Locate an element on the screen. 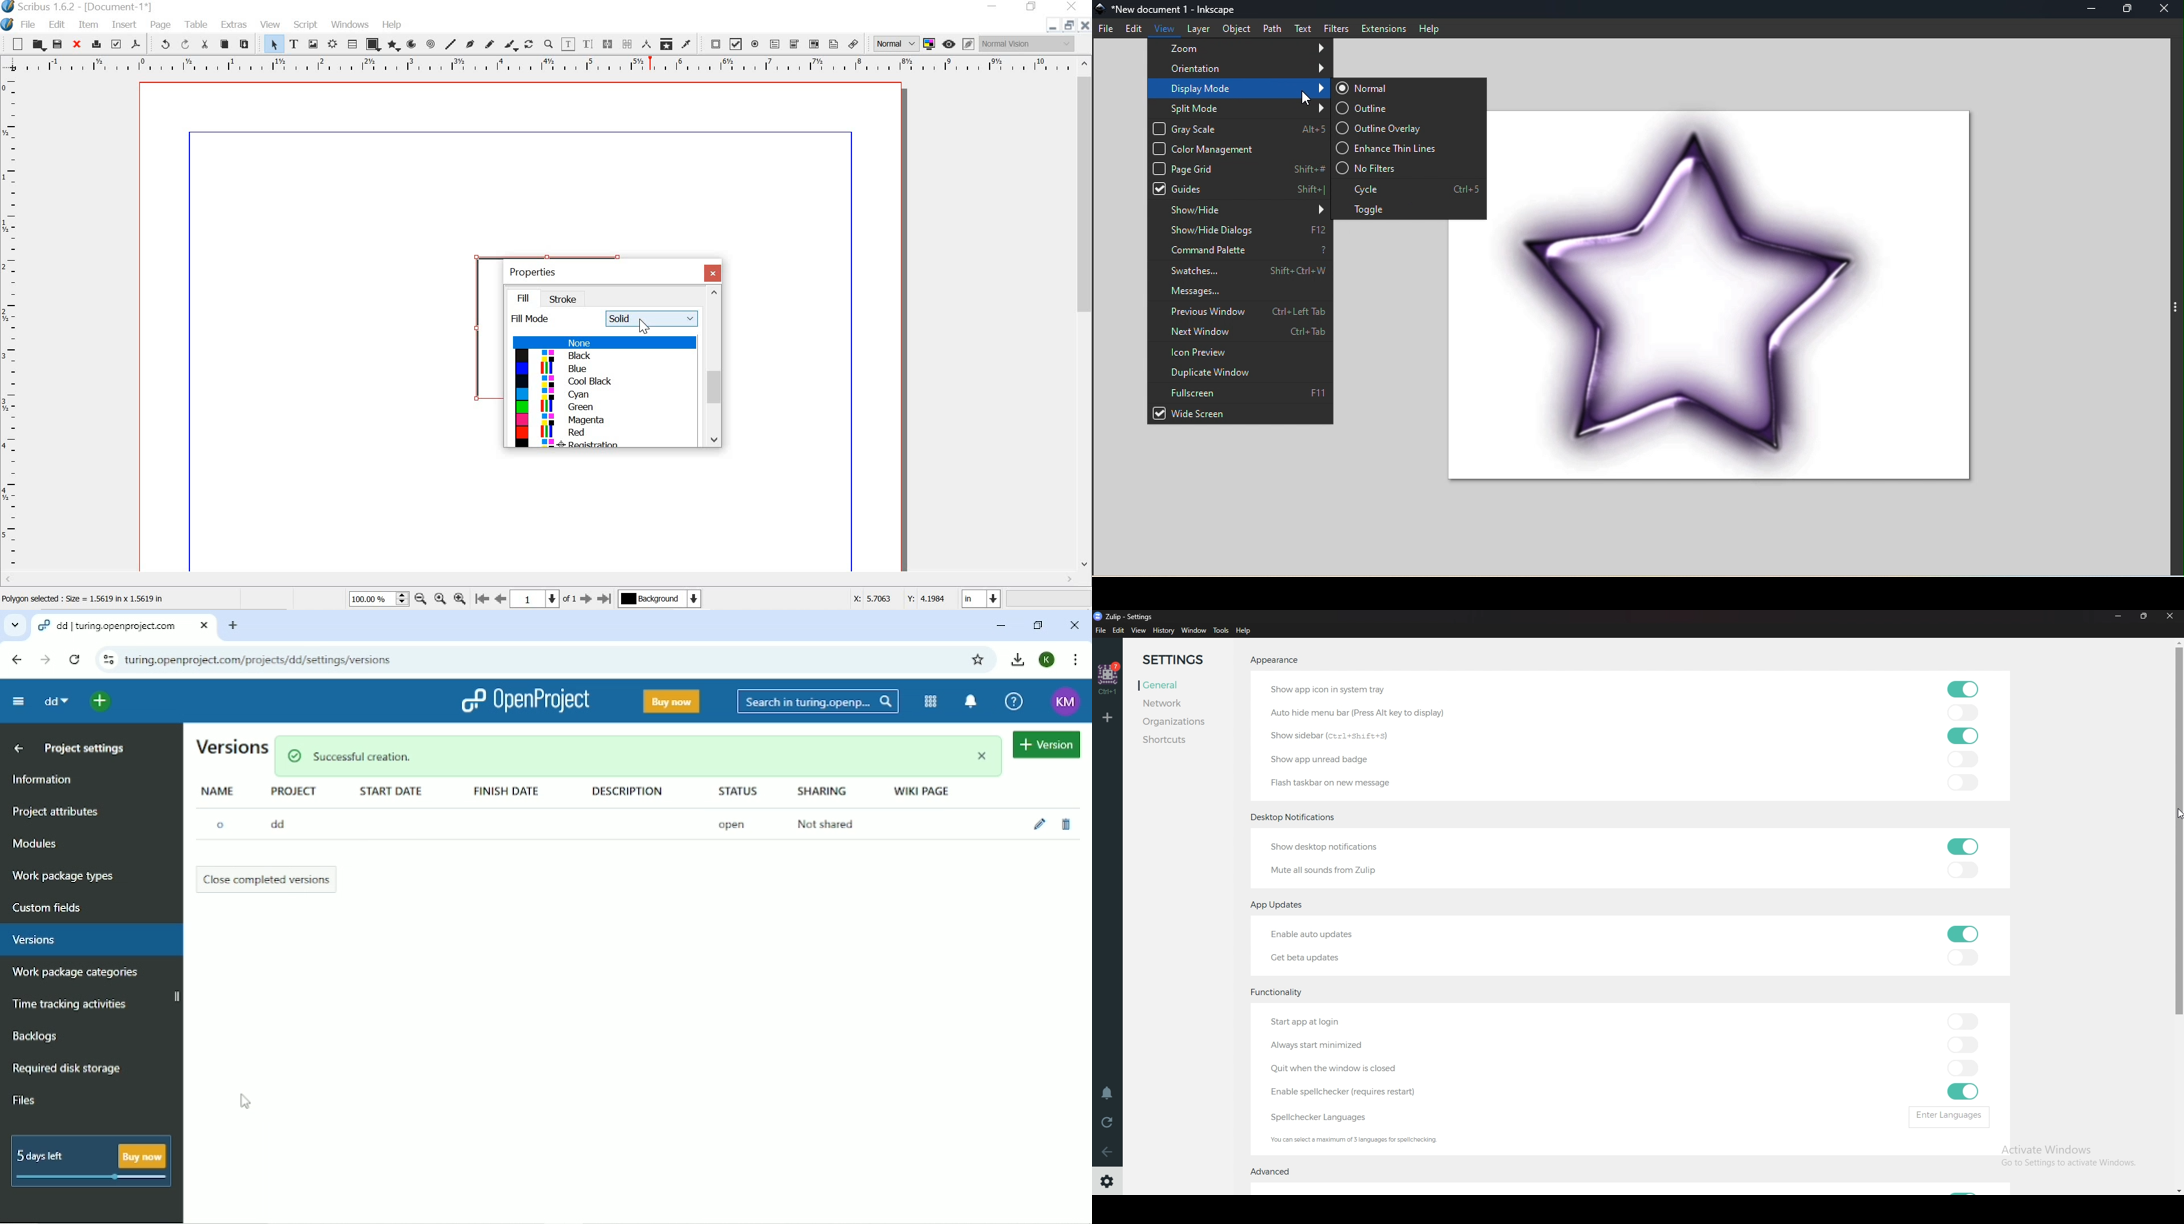  fill is located at coordinates (528, 297).